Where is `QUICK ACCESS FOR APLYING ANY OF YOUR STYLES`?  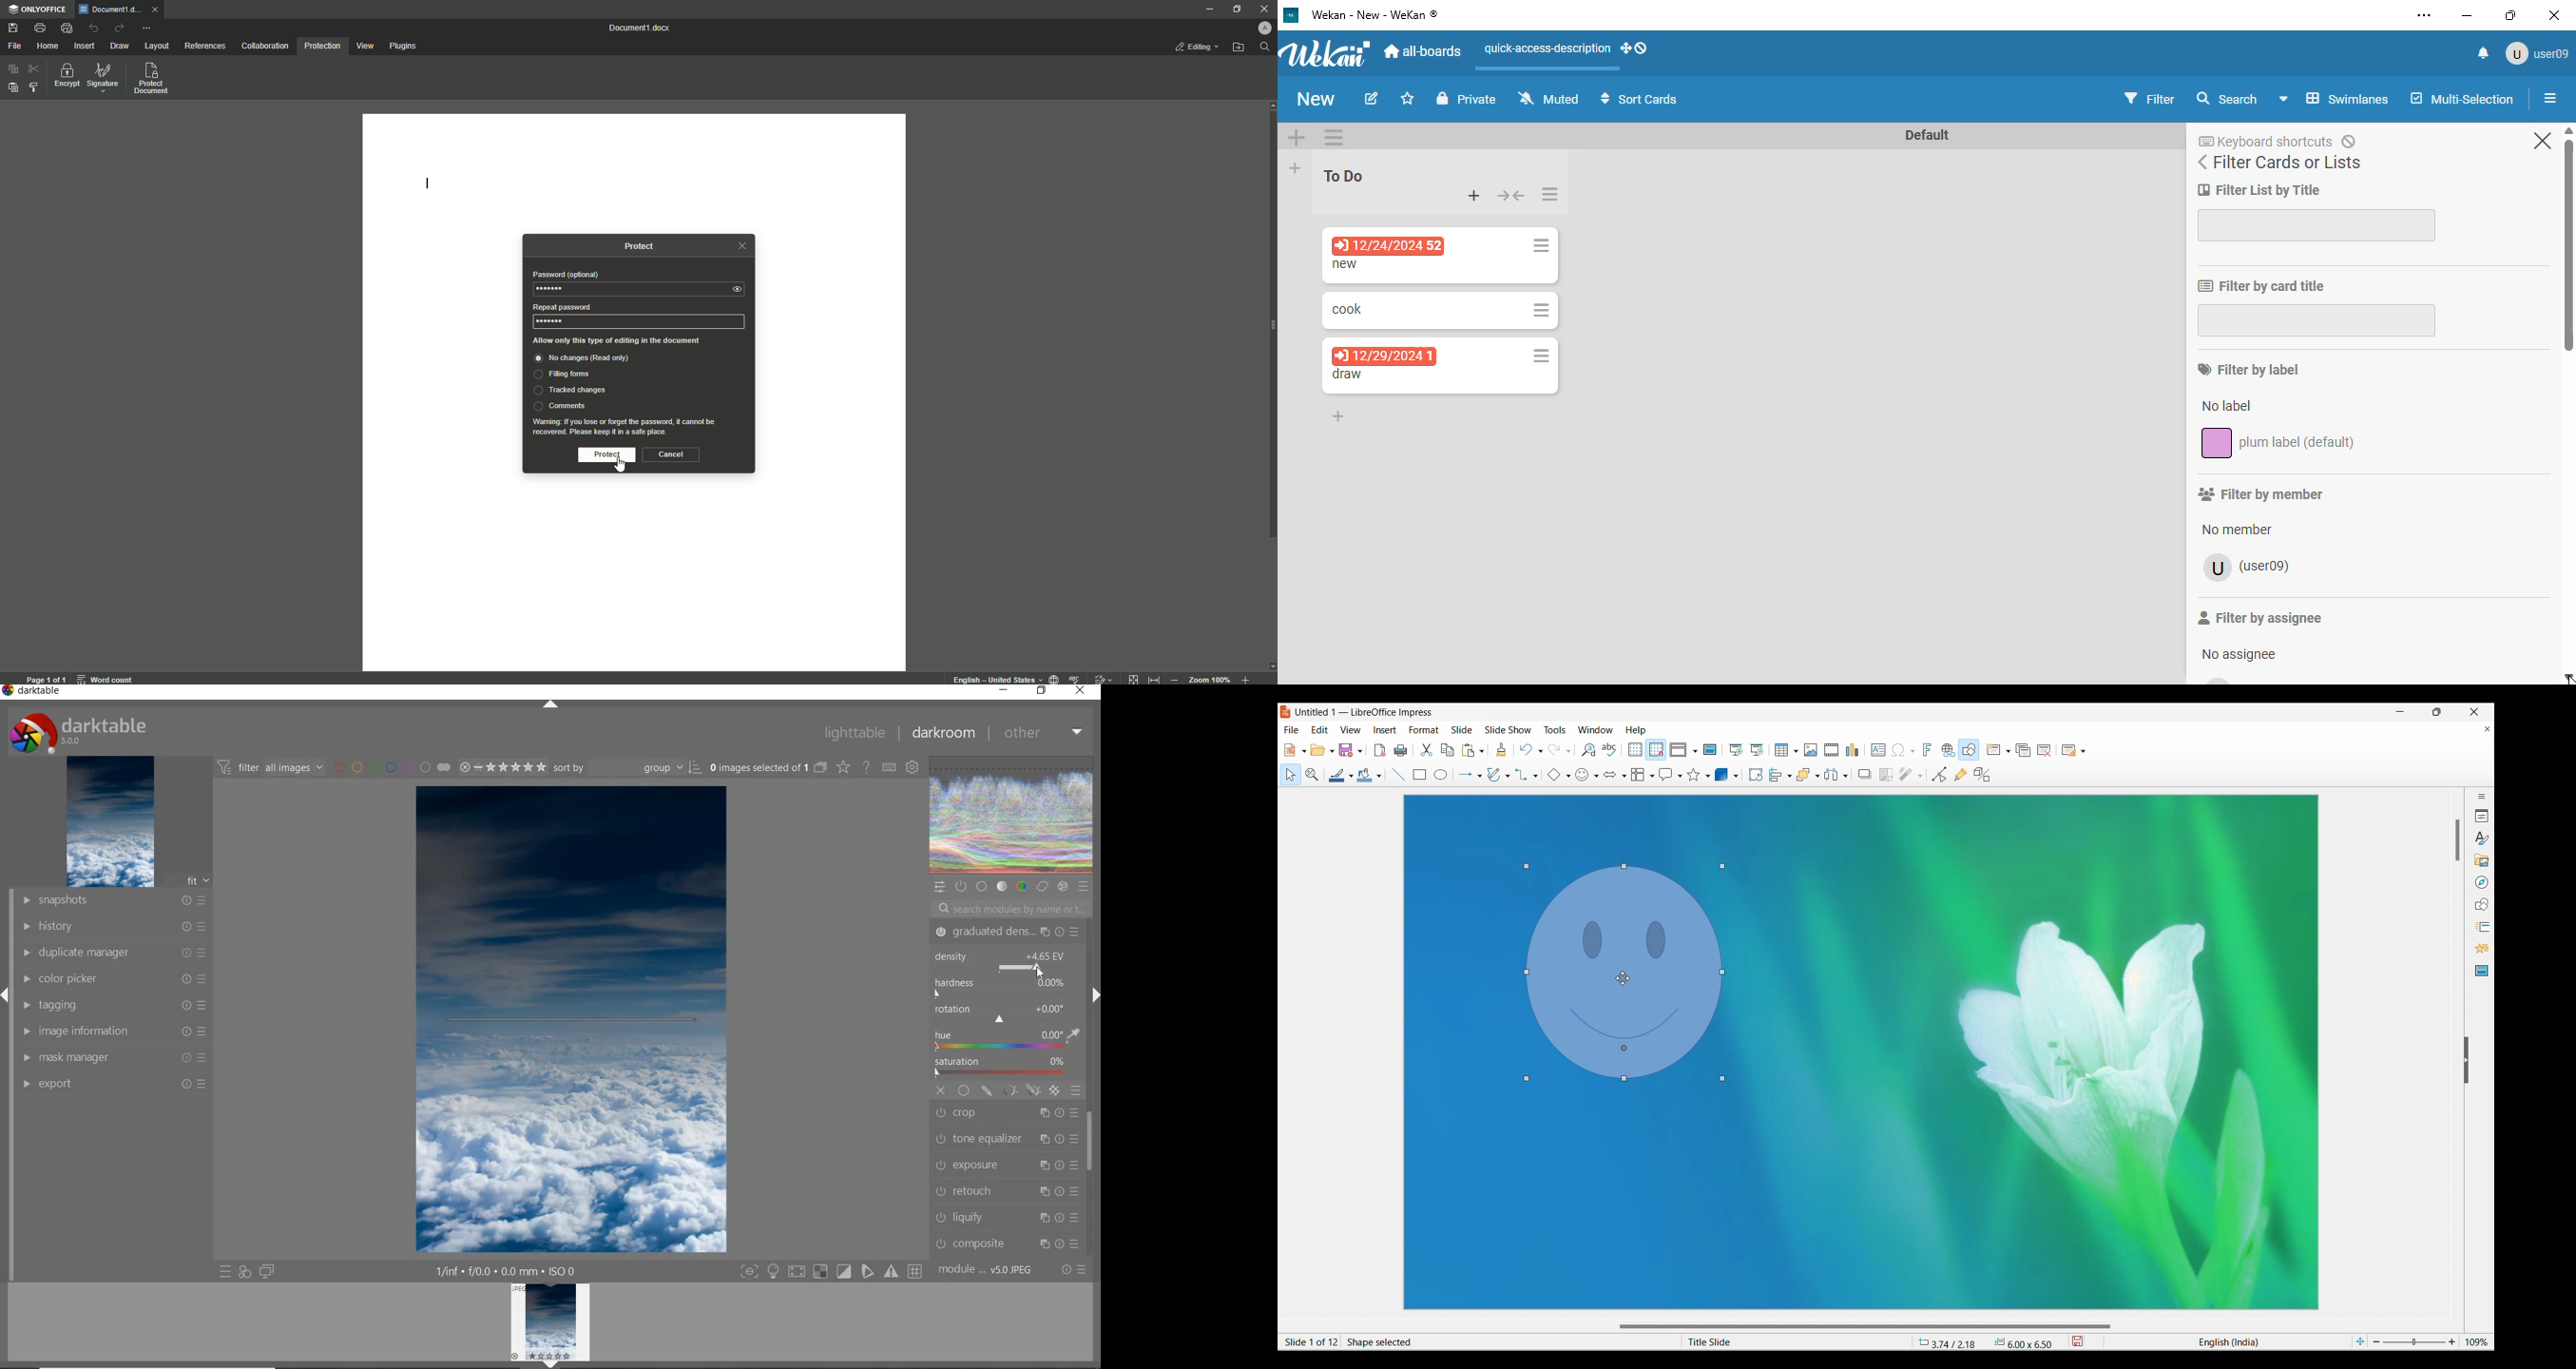 QUICK ACCESS FOR APLYING ANY OF YOUR STYLES is located at coordinates (245, 1272).